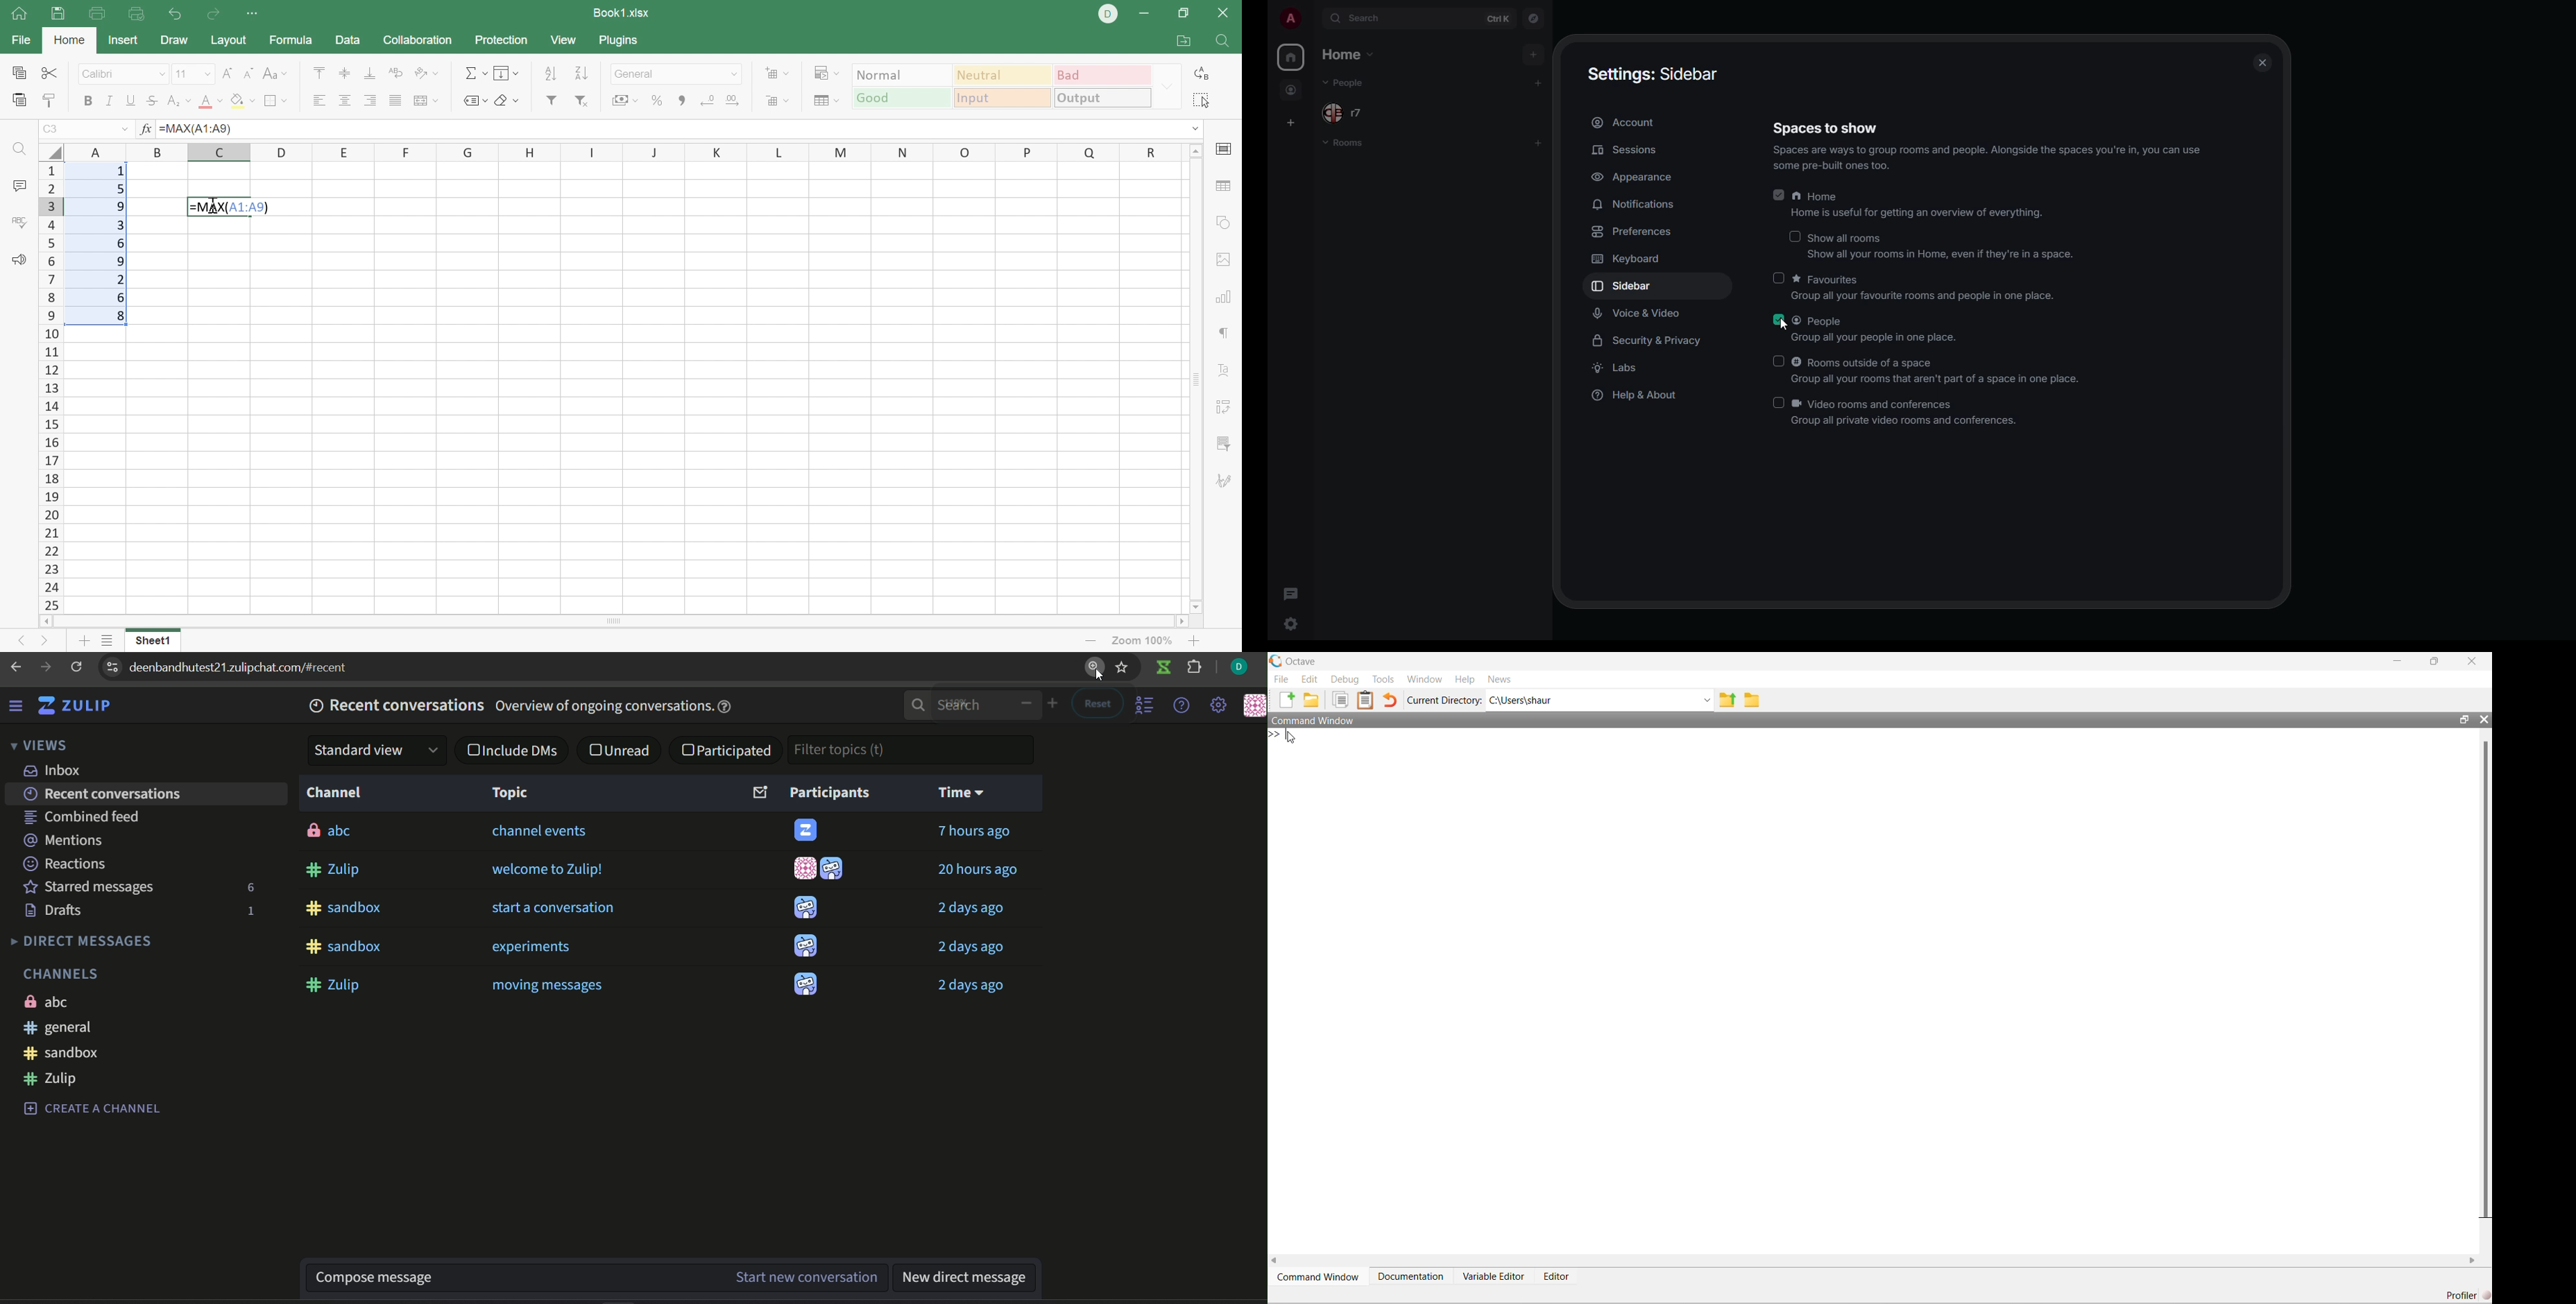 The height and width of the screenshot is (1316, 2576). Describe the element at coordinates (1638, 315) in the screenshot. I see `voice & video` at that location.